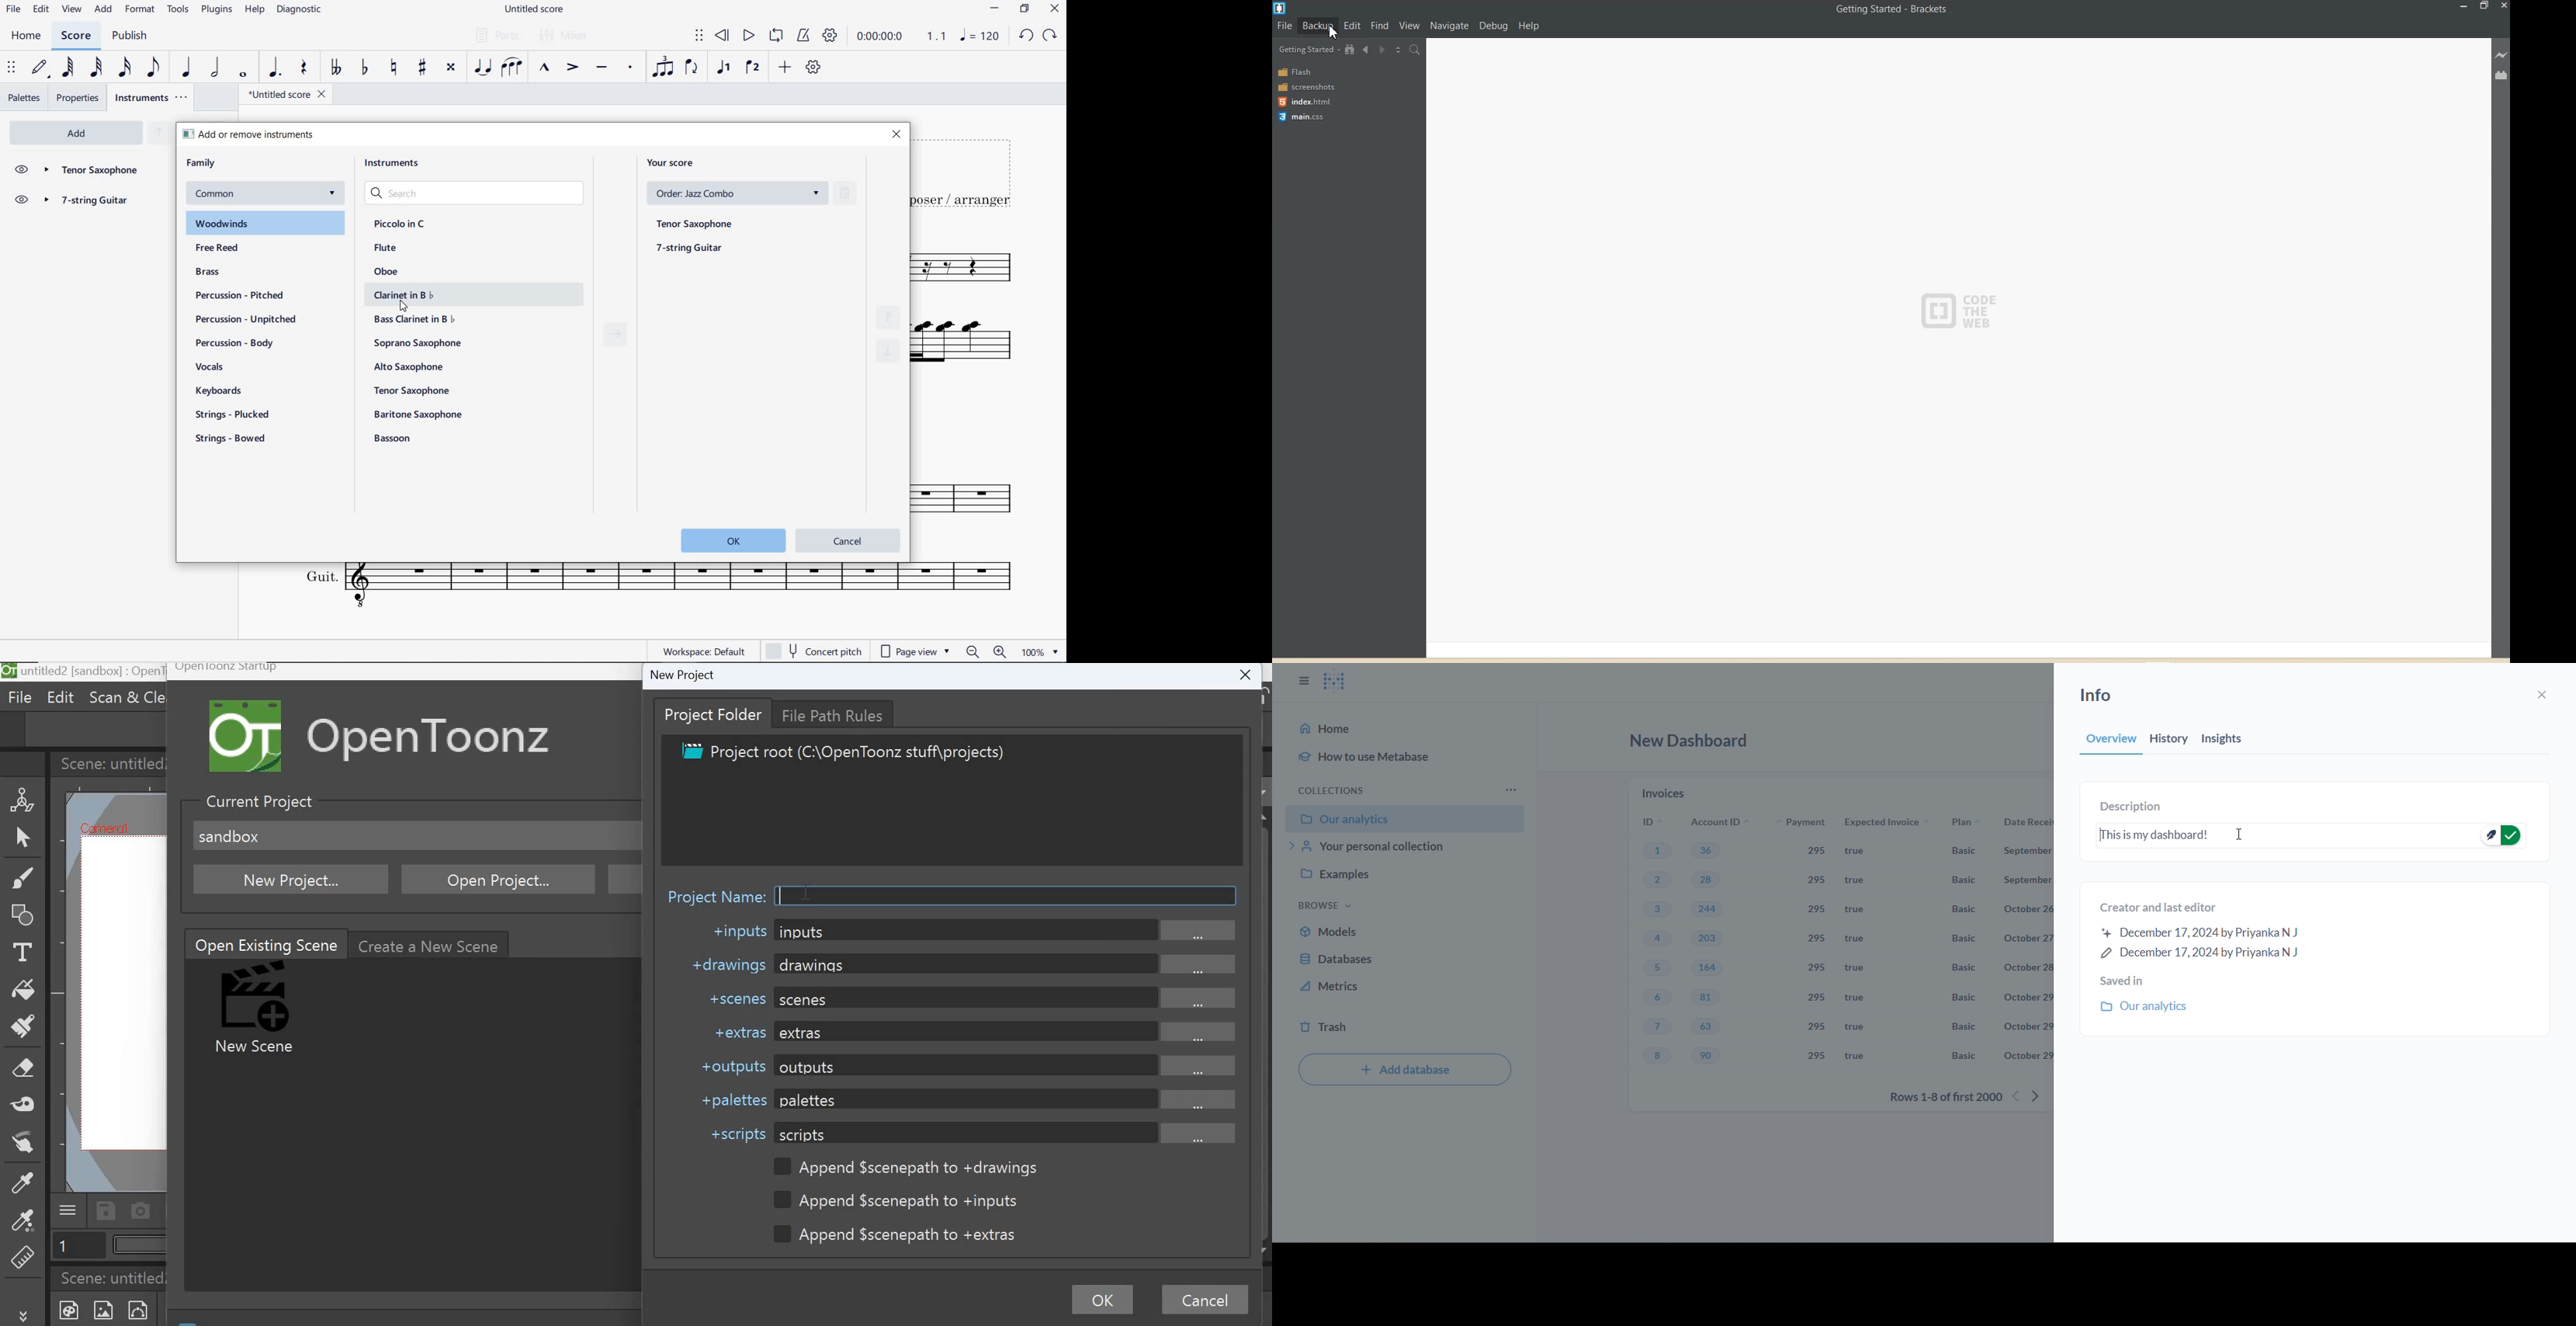 This screenshot has width=2576, height=1344. What do you see at coordinates (1706, 850) in the screenshot?
I see `36` at bounding box center [1706, 850].